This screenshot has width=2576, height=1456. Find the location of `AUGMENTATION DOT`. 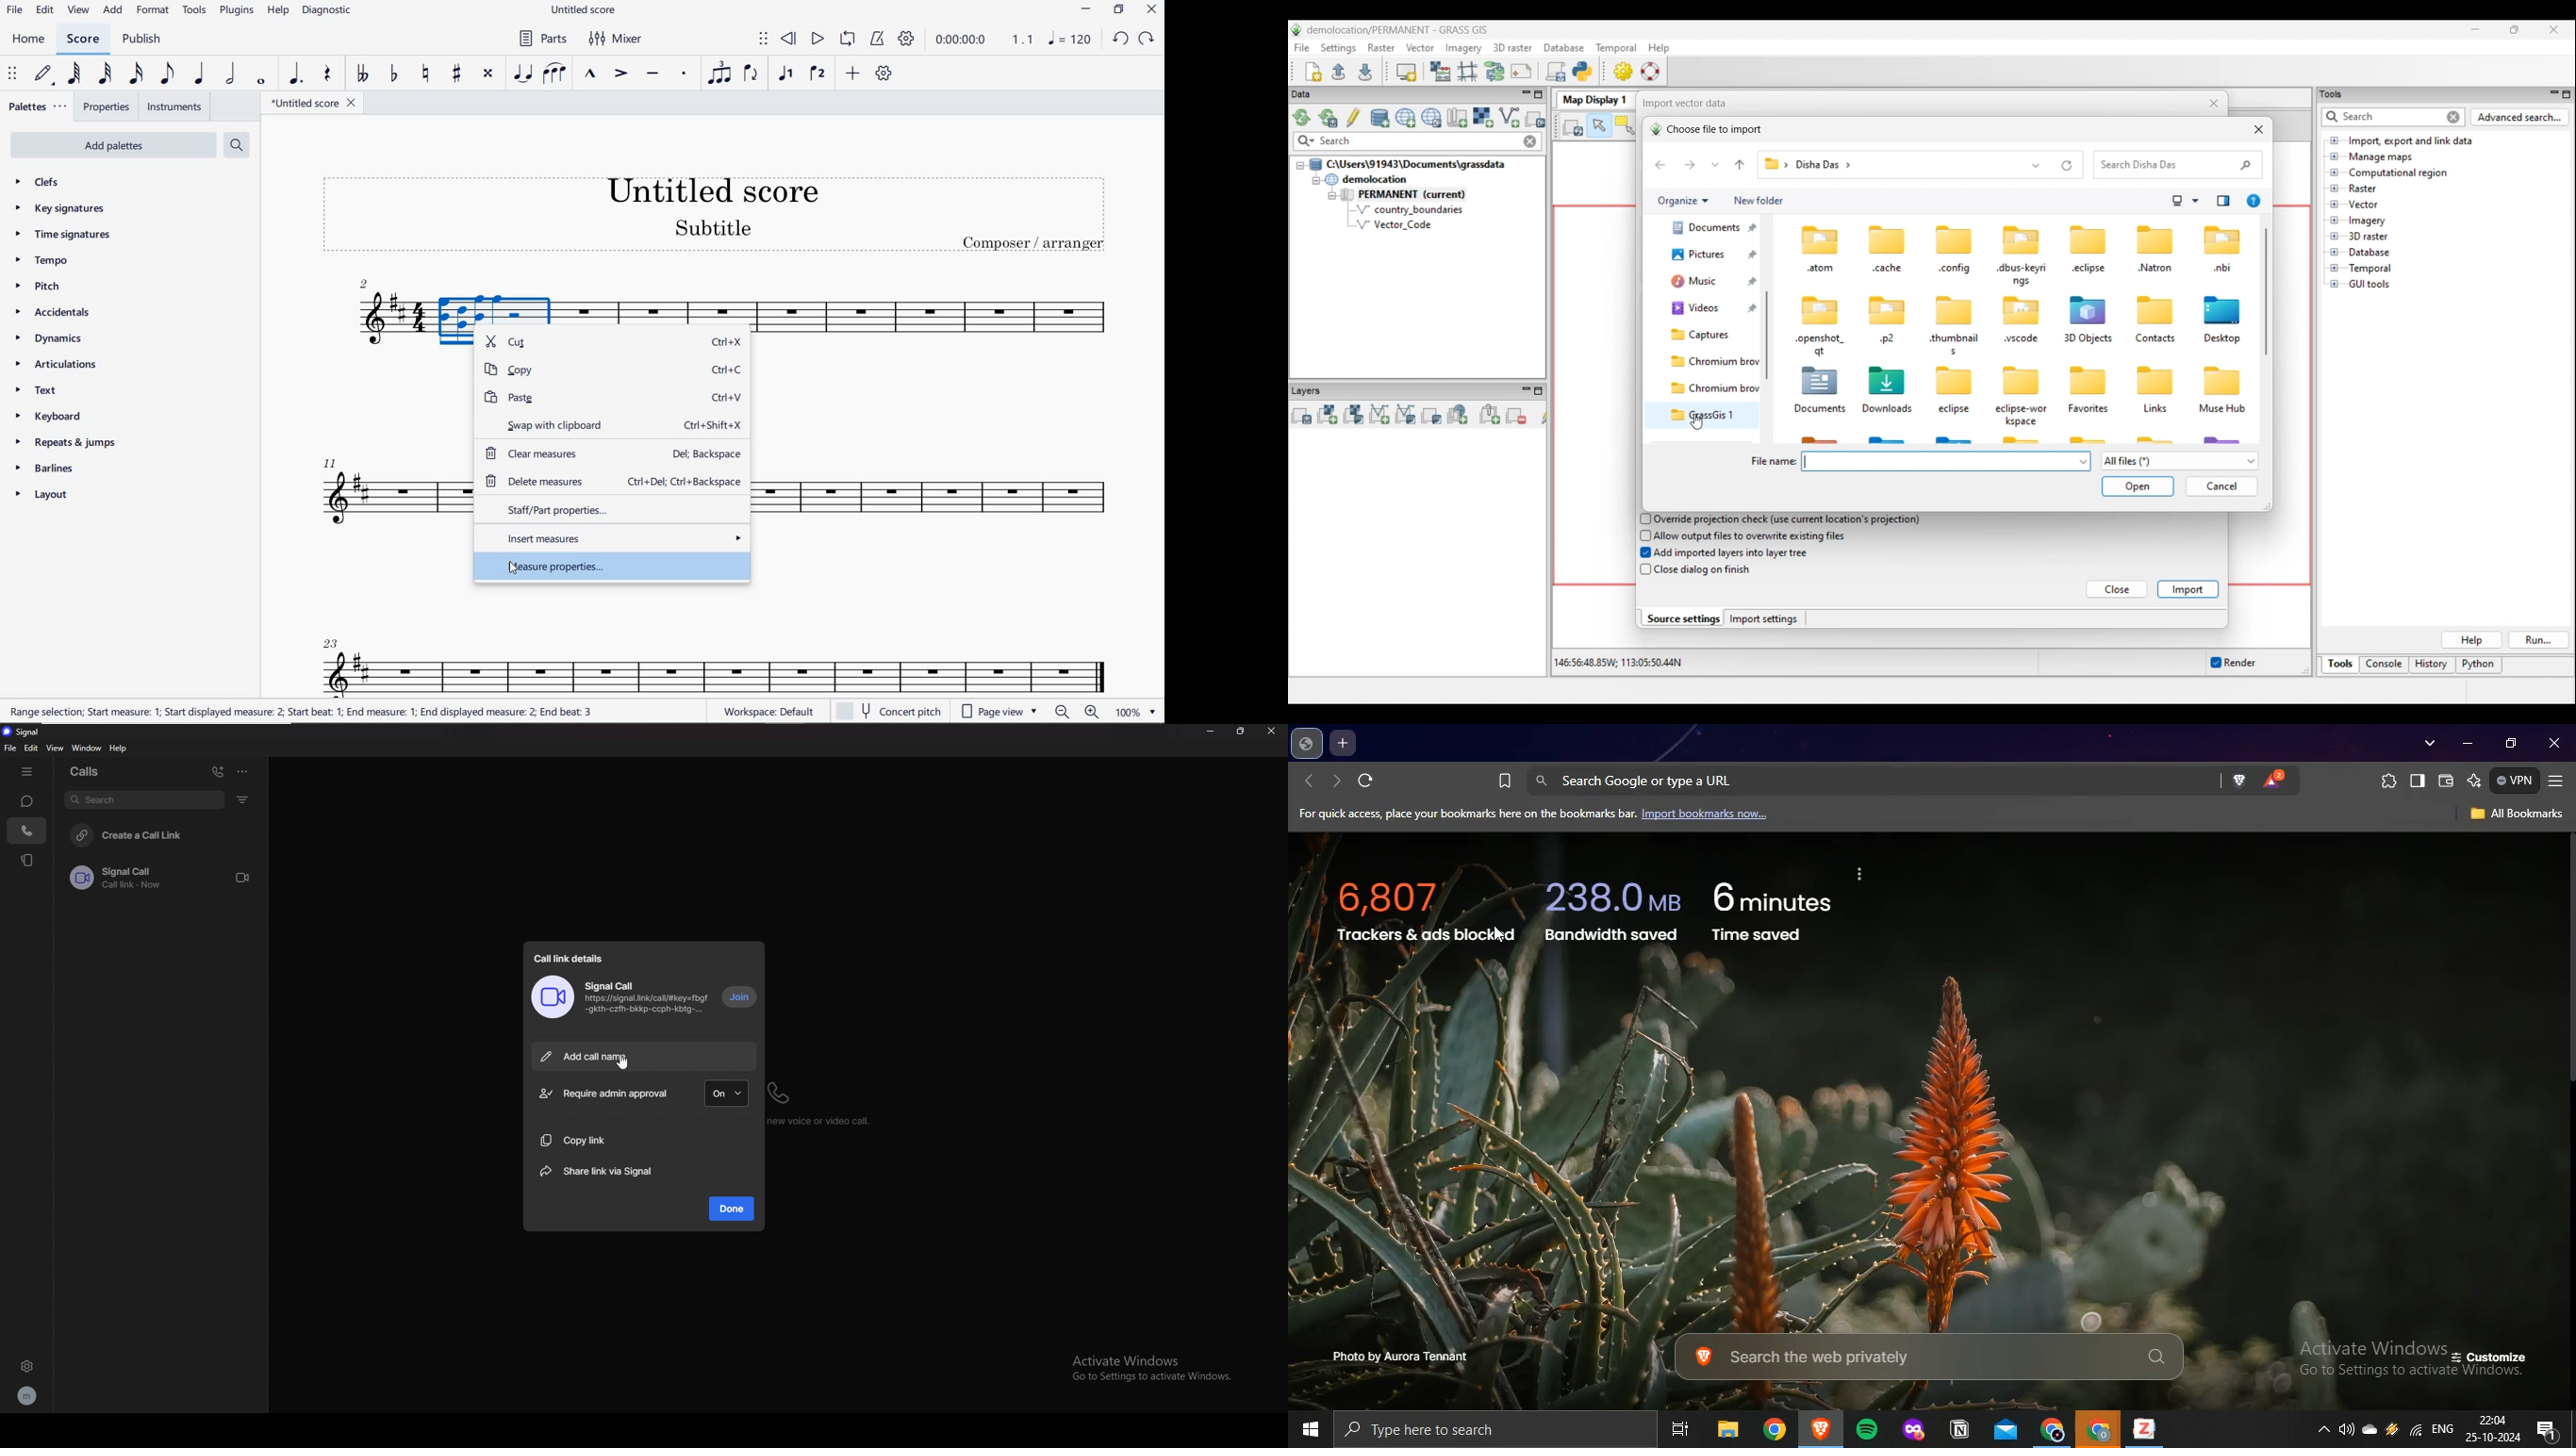

AUGMENTATION DOT is located at coordinates (298, 74).